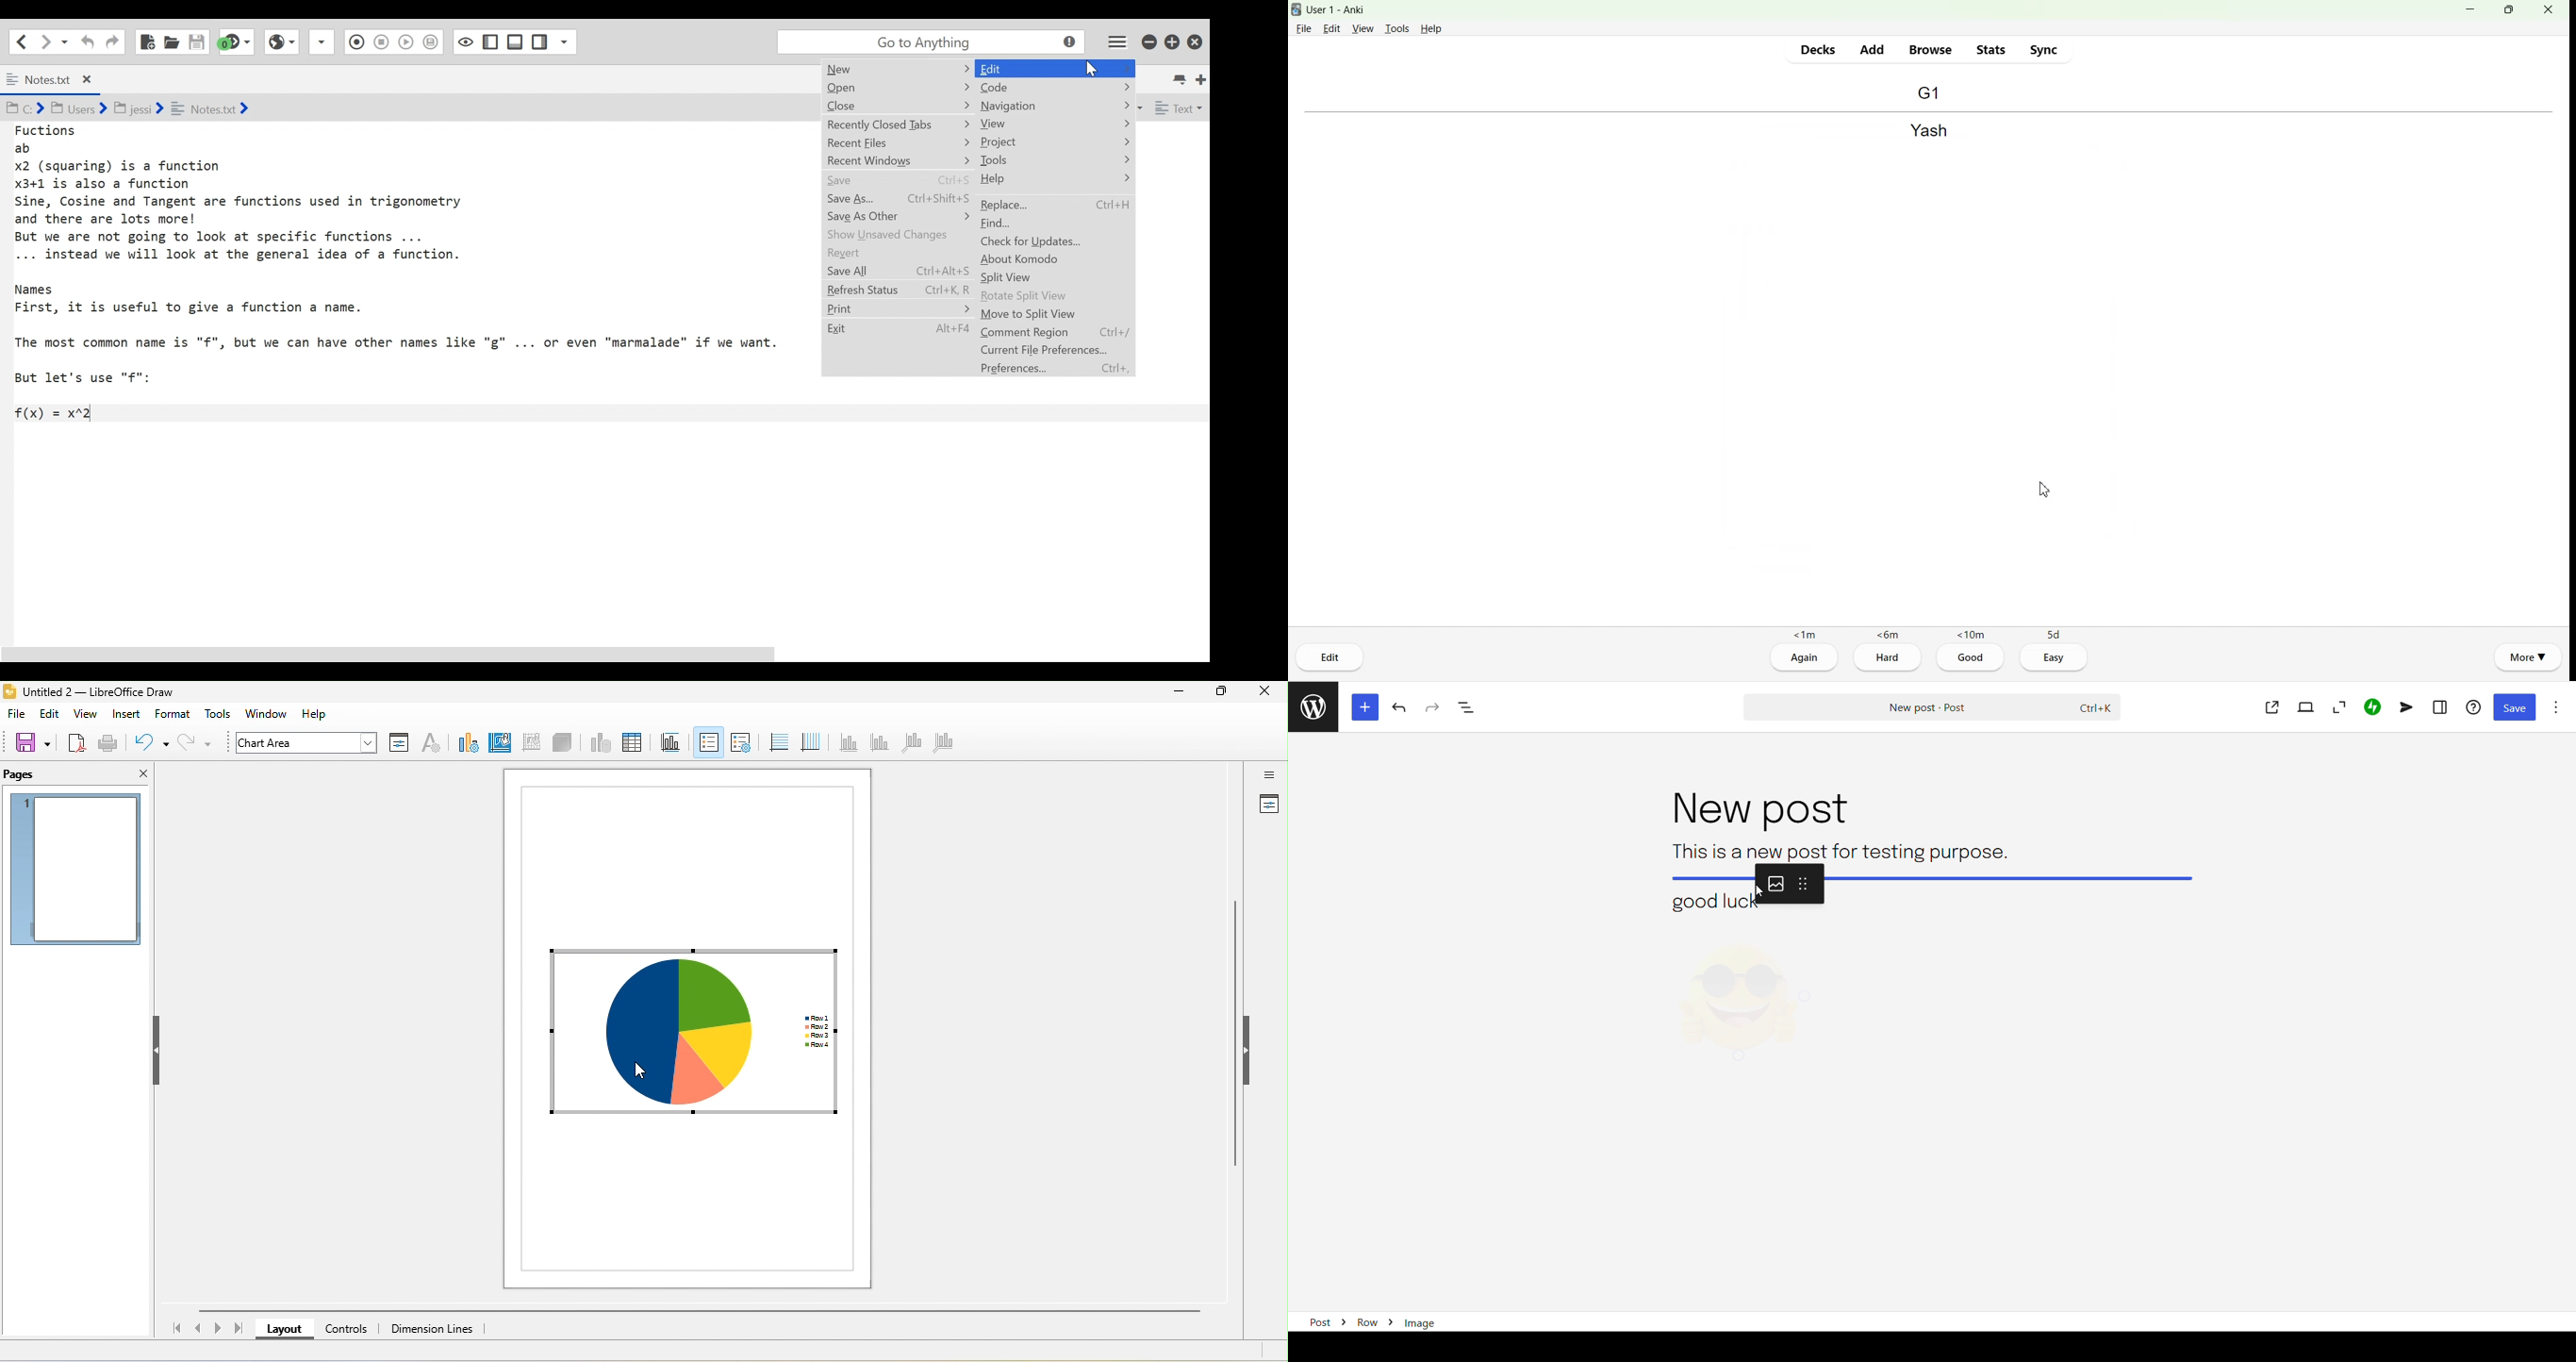  Describe the element at coordinates (355, 44) in the screenshot. I see `Stop Recording Macro` at that location.